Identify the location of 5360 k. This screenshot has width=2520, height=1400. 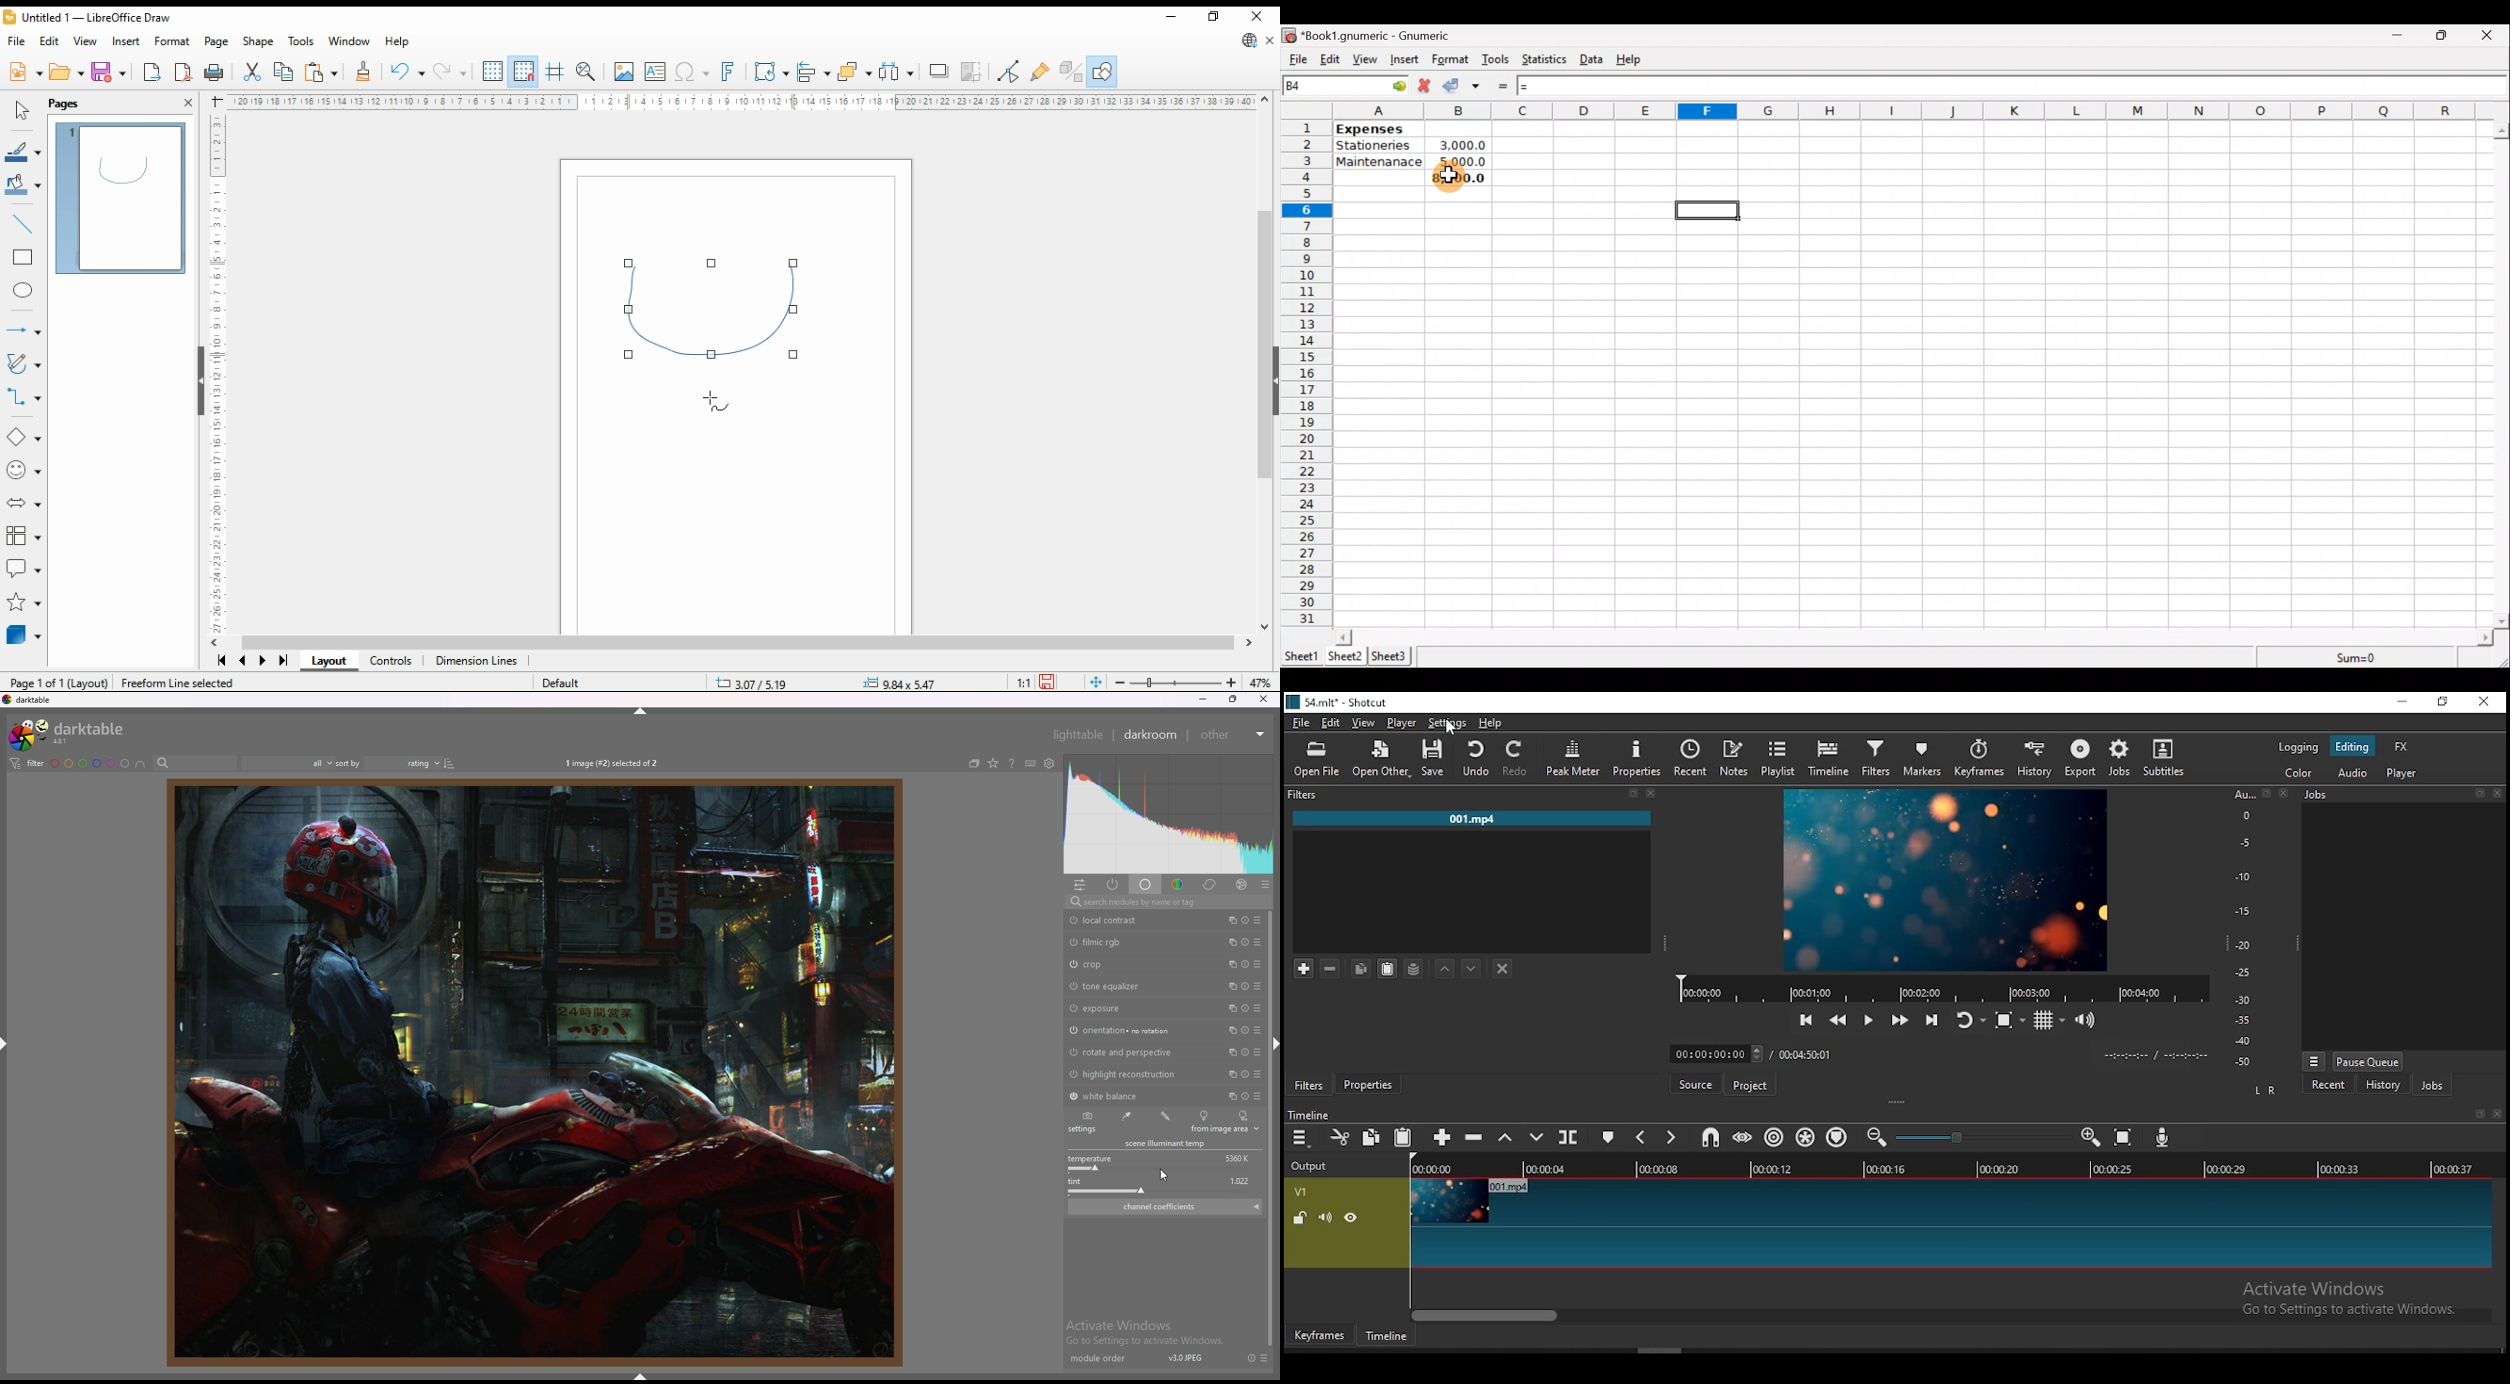
(1237, 1158).